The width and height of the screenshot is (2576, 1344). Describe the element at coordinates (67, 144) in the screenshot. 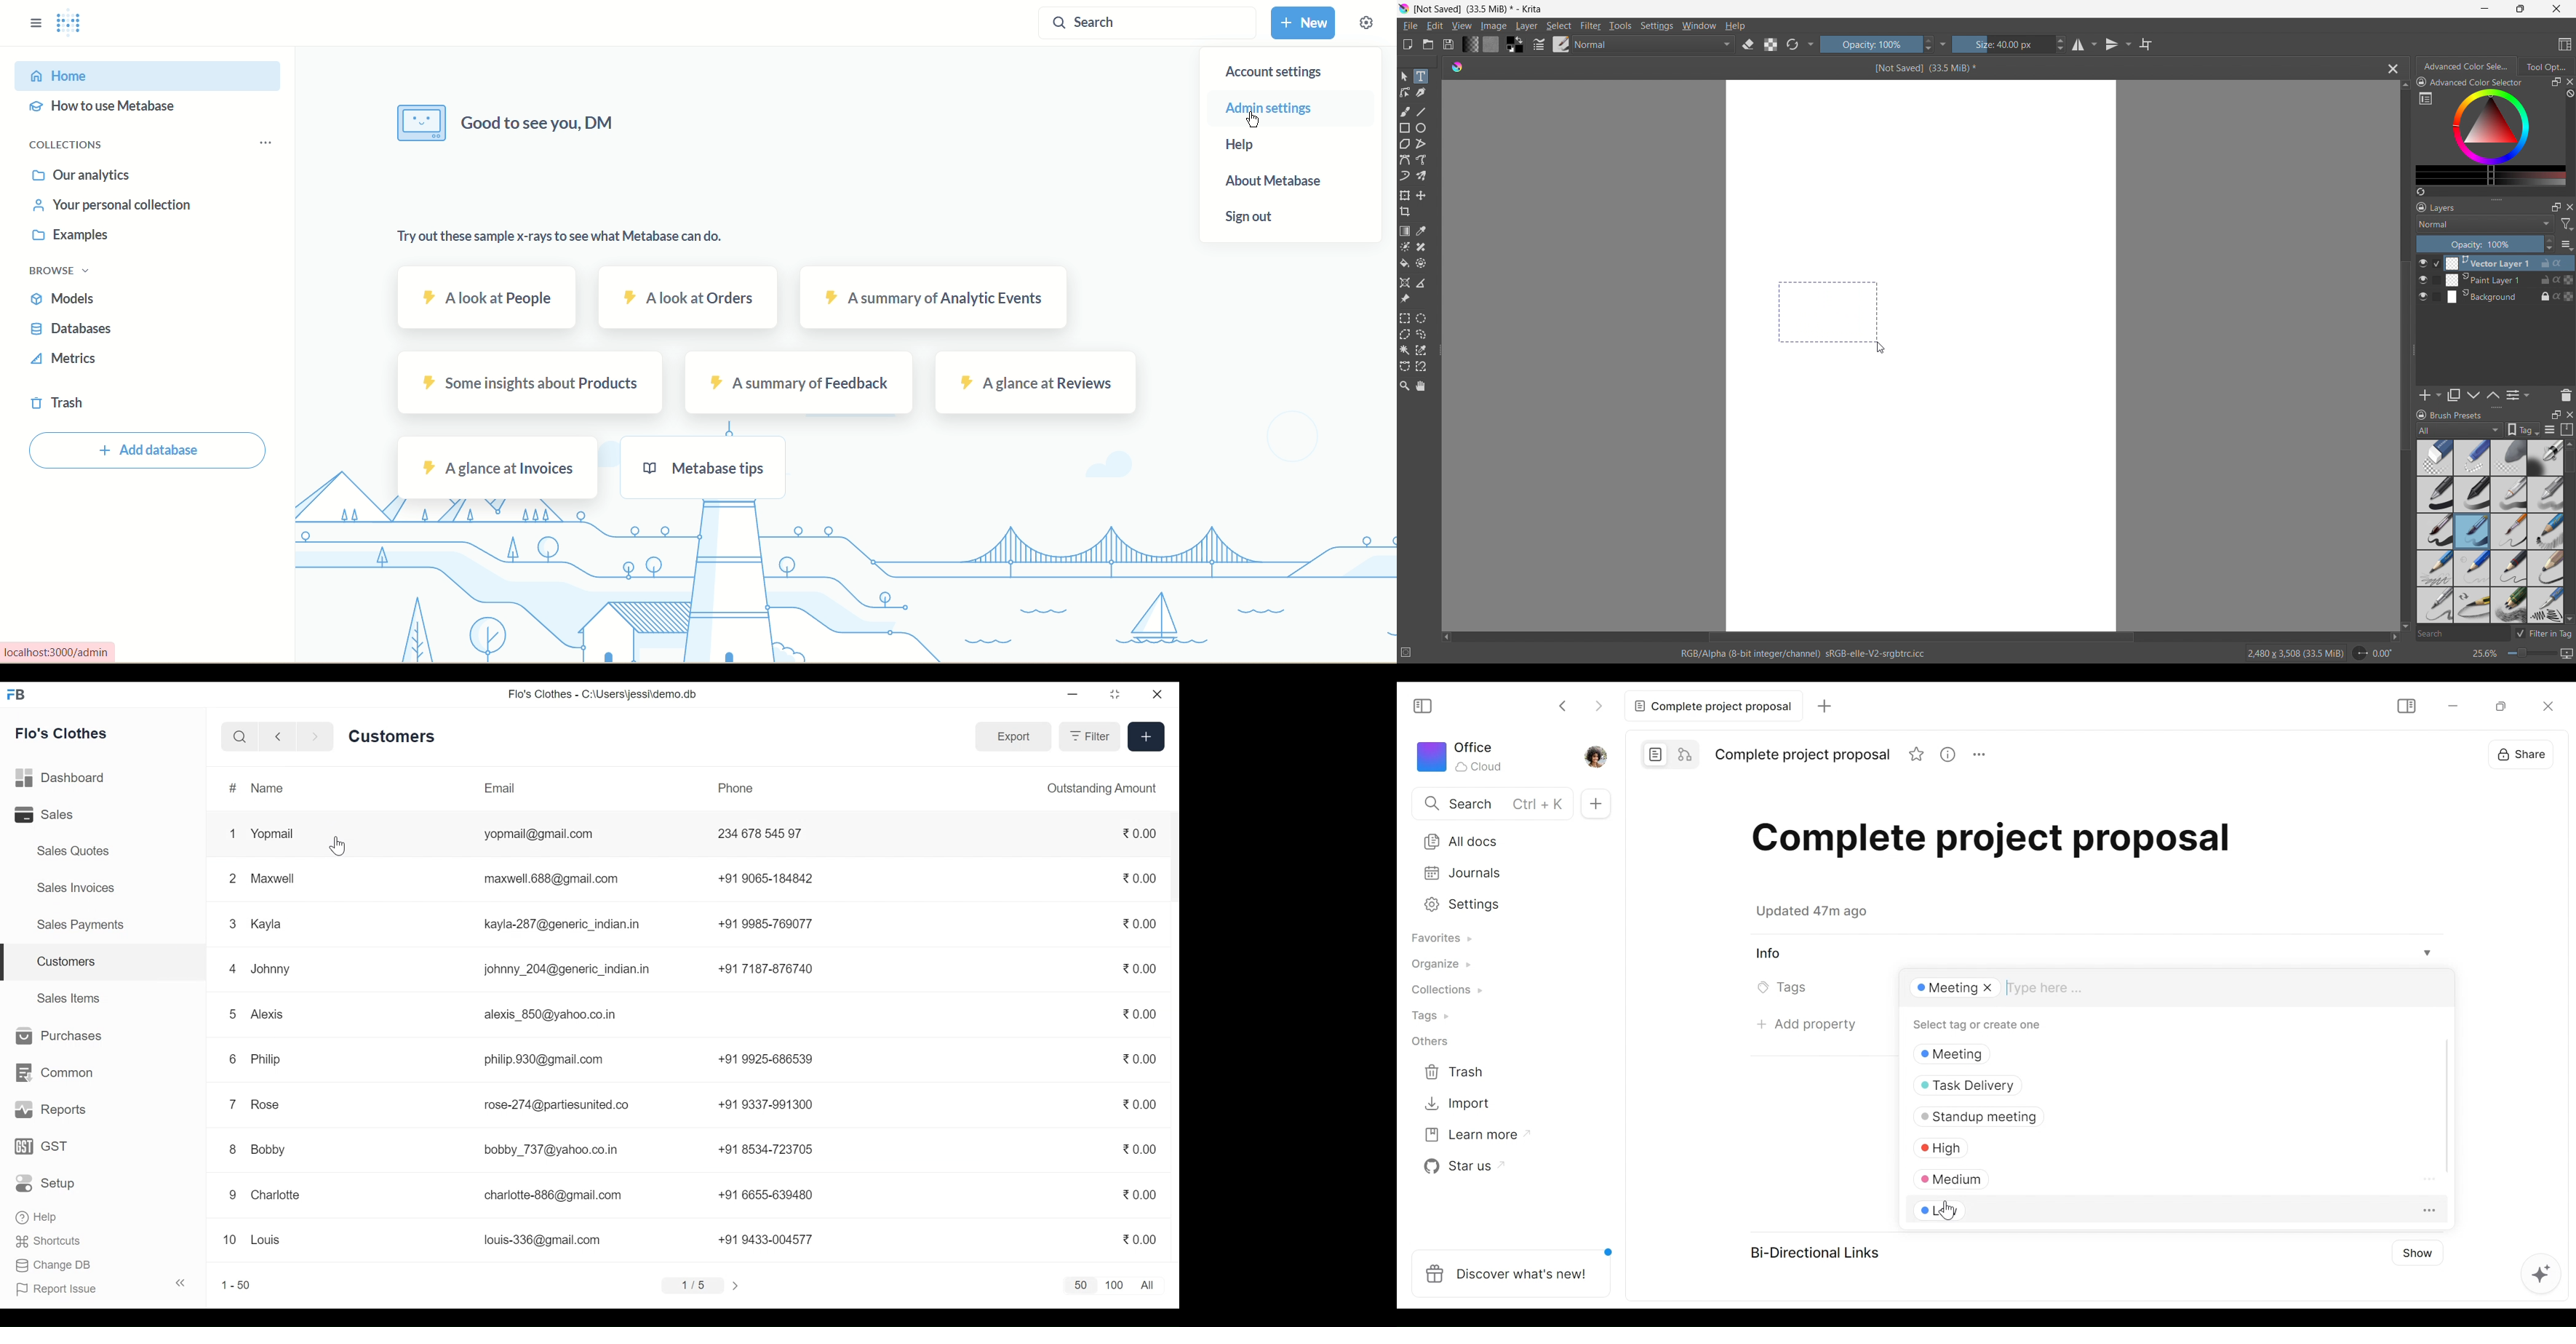

I see `collections` at that location.